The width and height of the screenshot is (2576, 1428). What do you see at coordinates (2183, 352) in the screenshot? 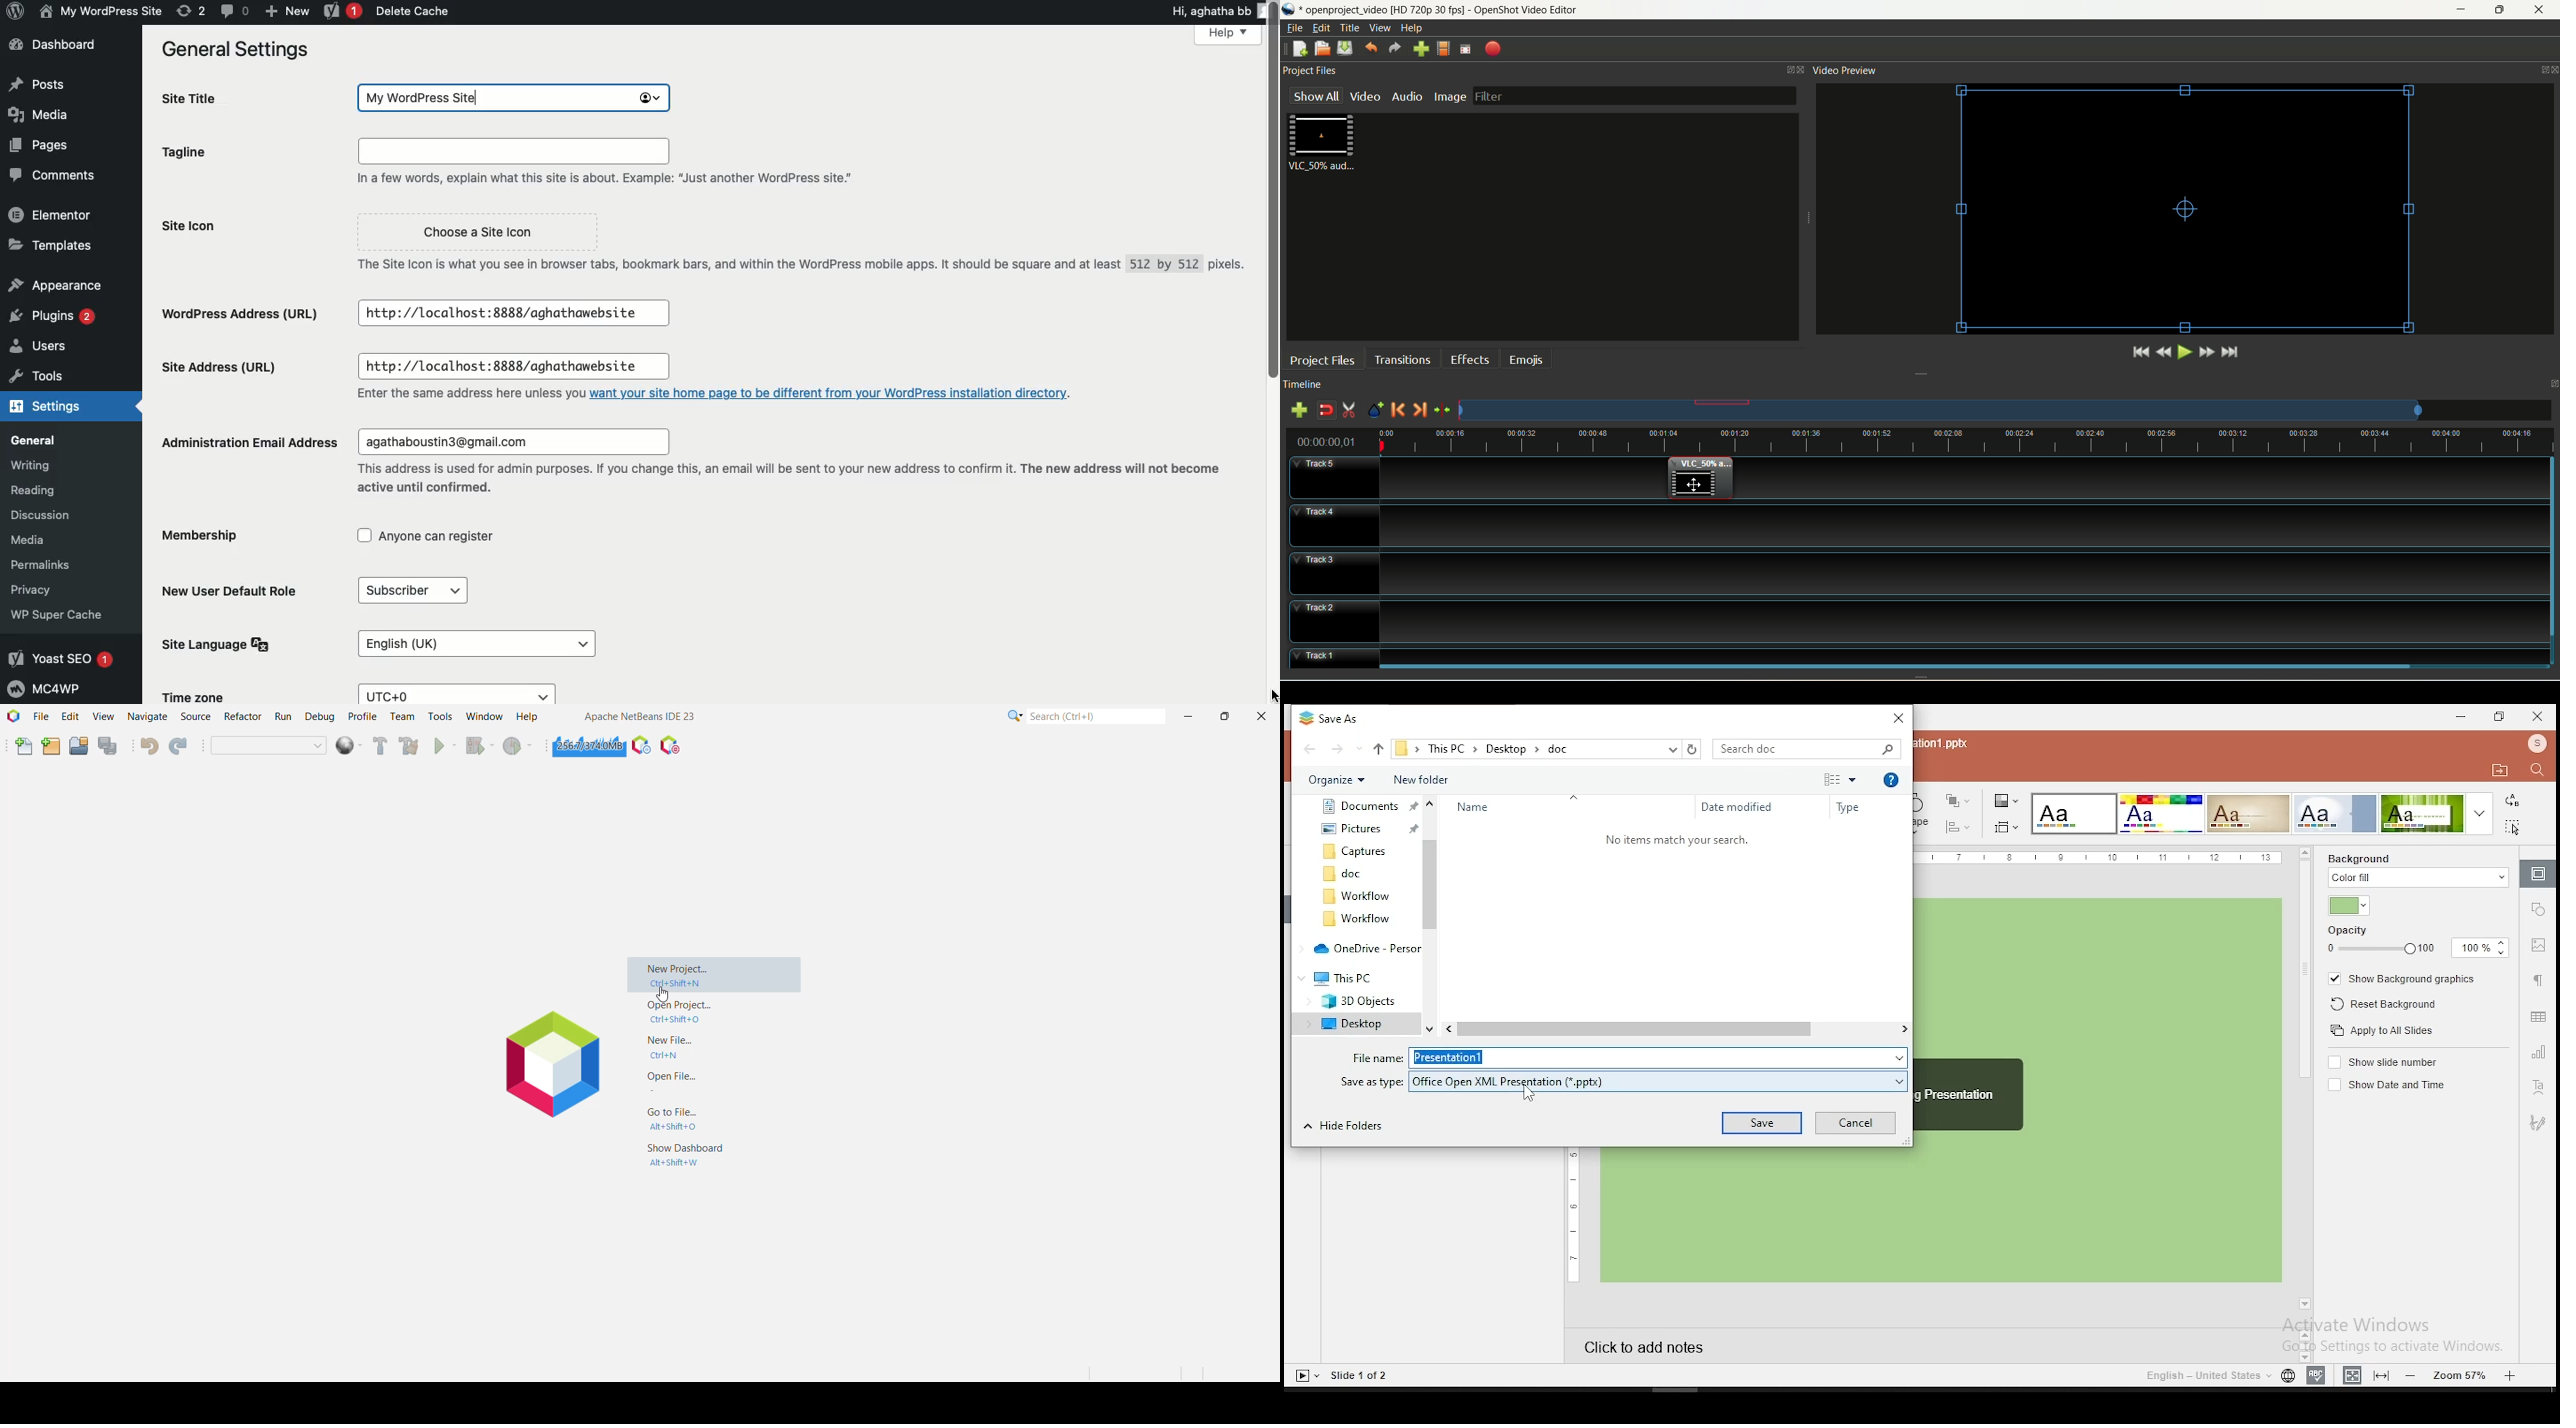
I see `play` at bounding box center [2183, 352].